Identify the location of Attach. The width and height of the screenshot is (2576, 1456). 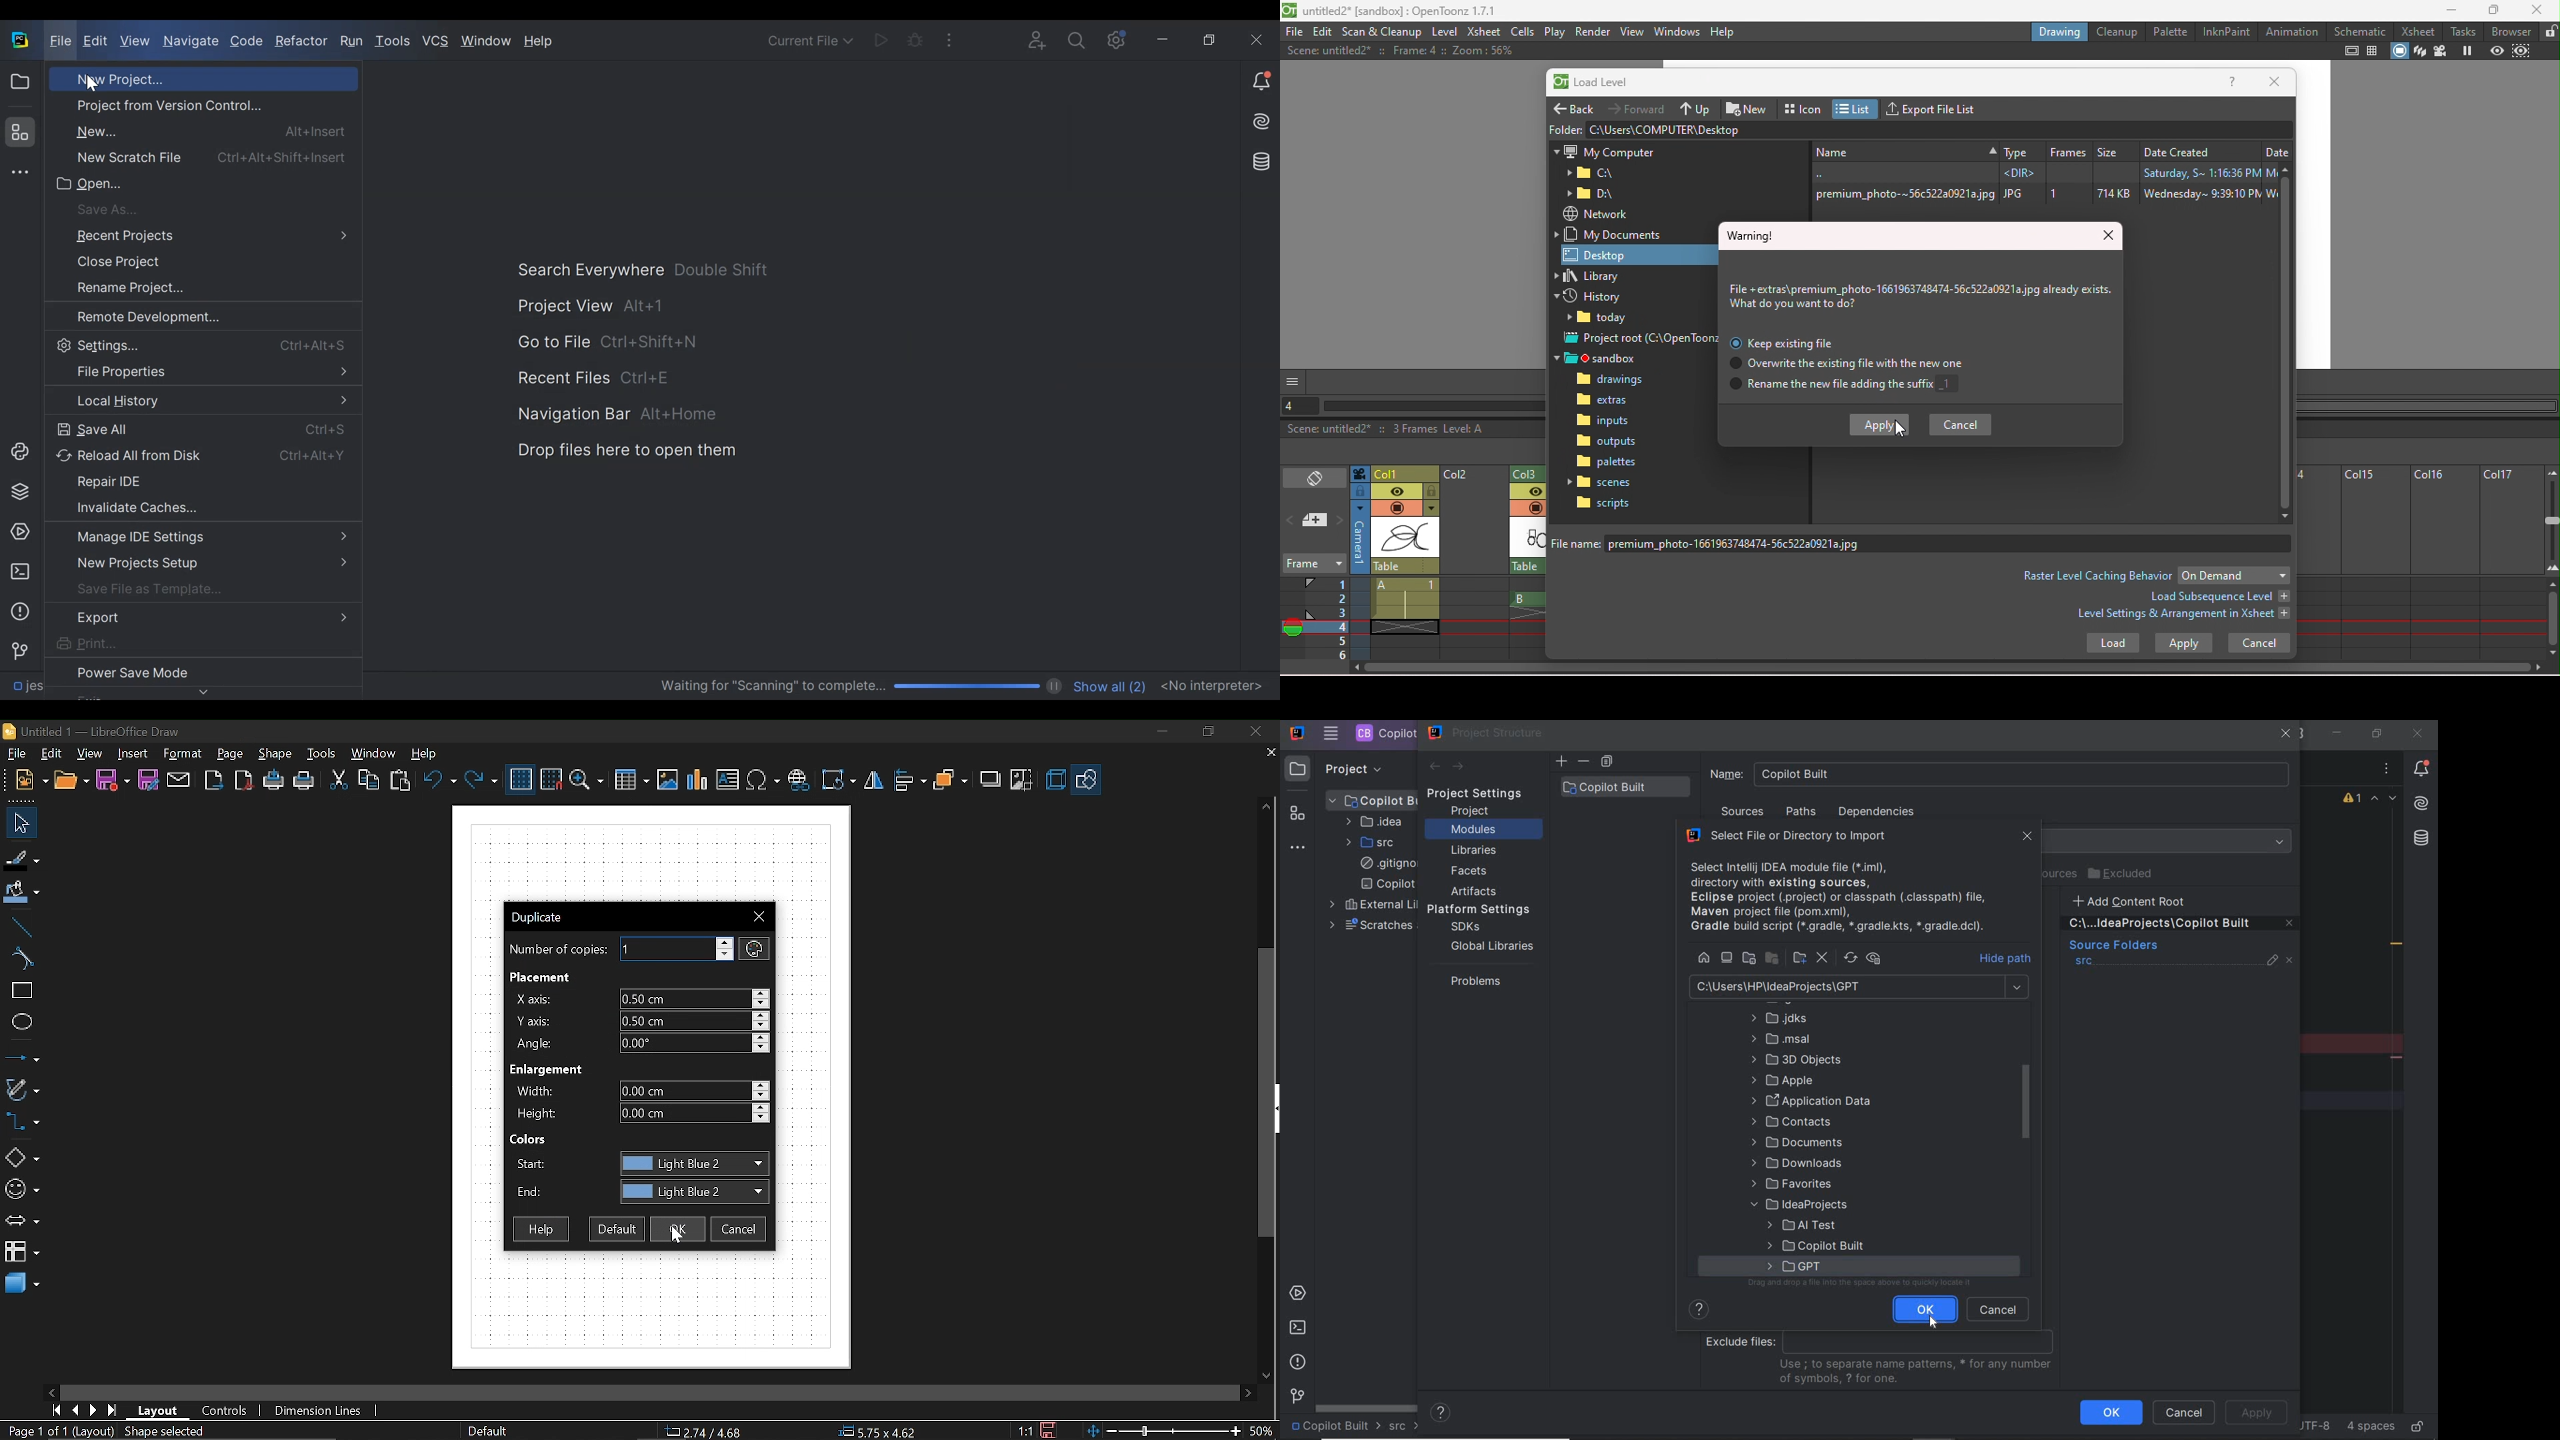
(180, 781).